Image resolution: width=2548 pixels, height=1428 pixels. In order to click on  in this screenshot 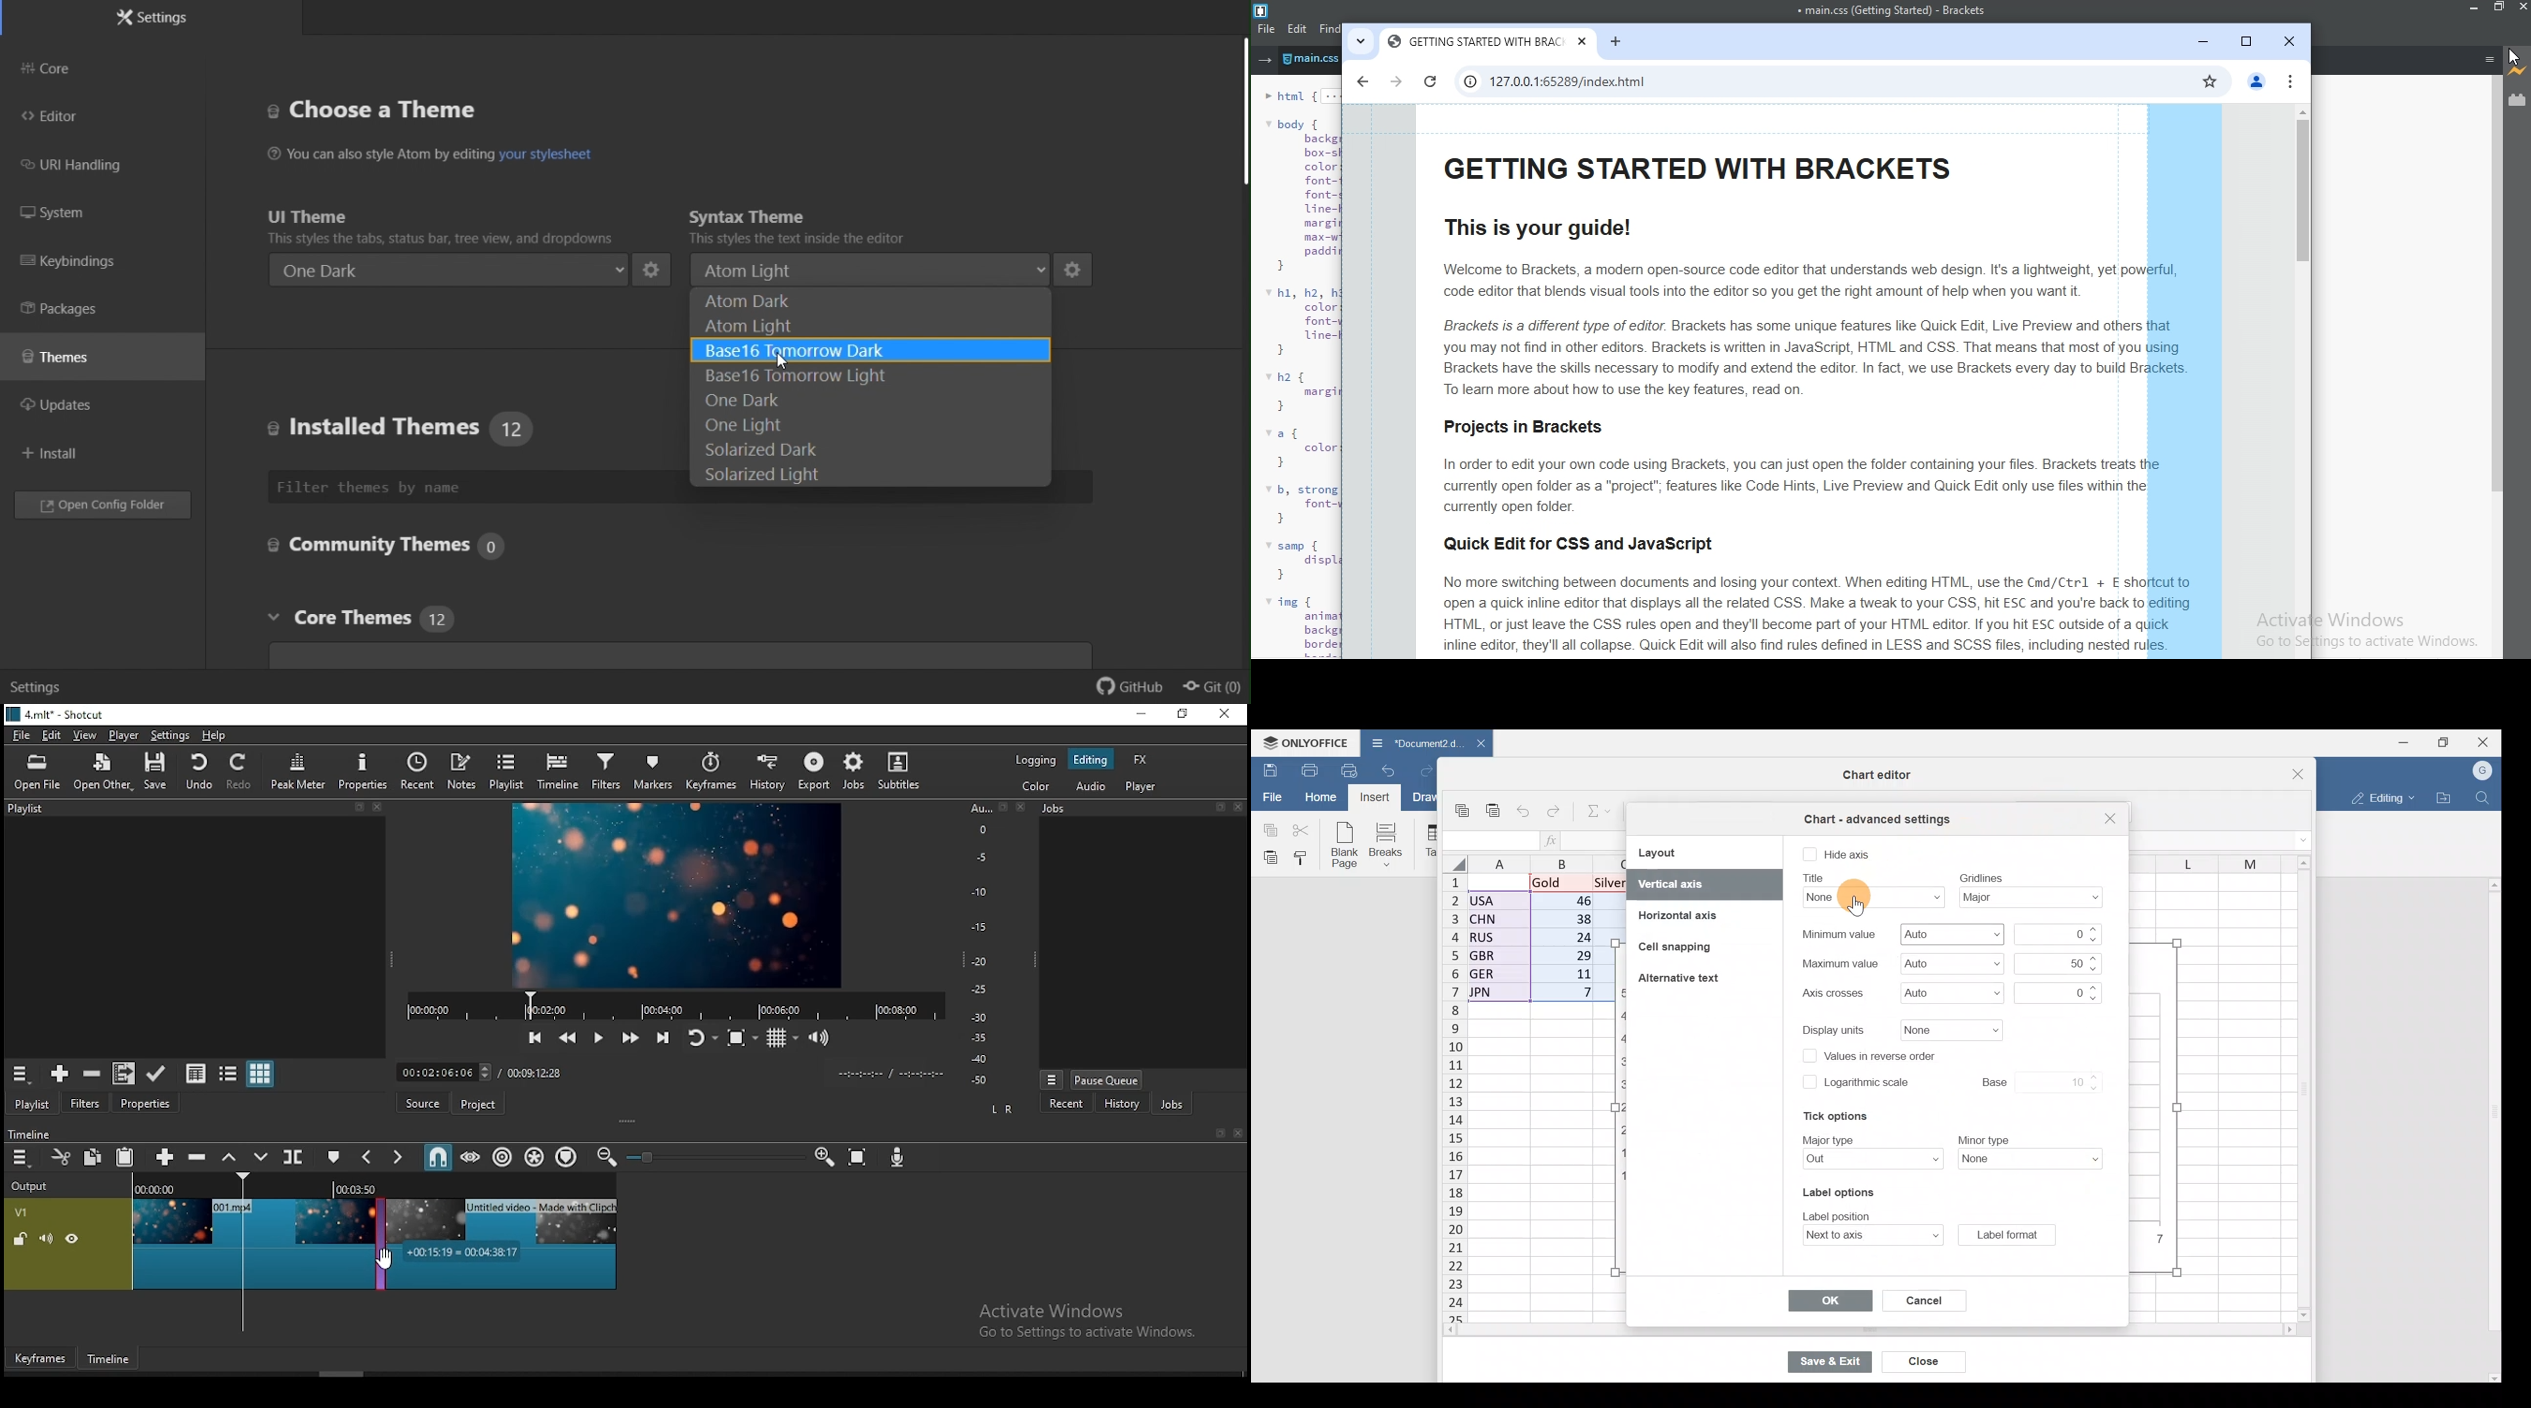, I will do `click(161, 1156)`.